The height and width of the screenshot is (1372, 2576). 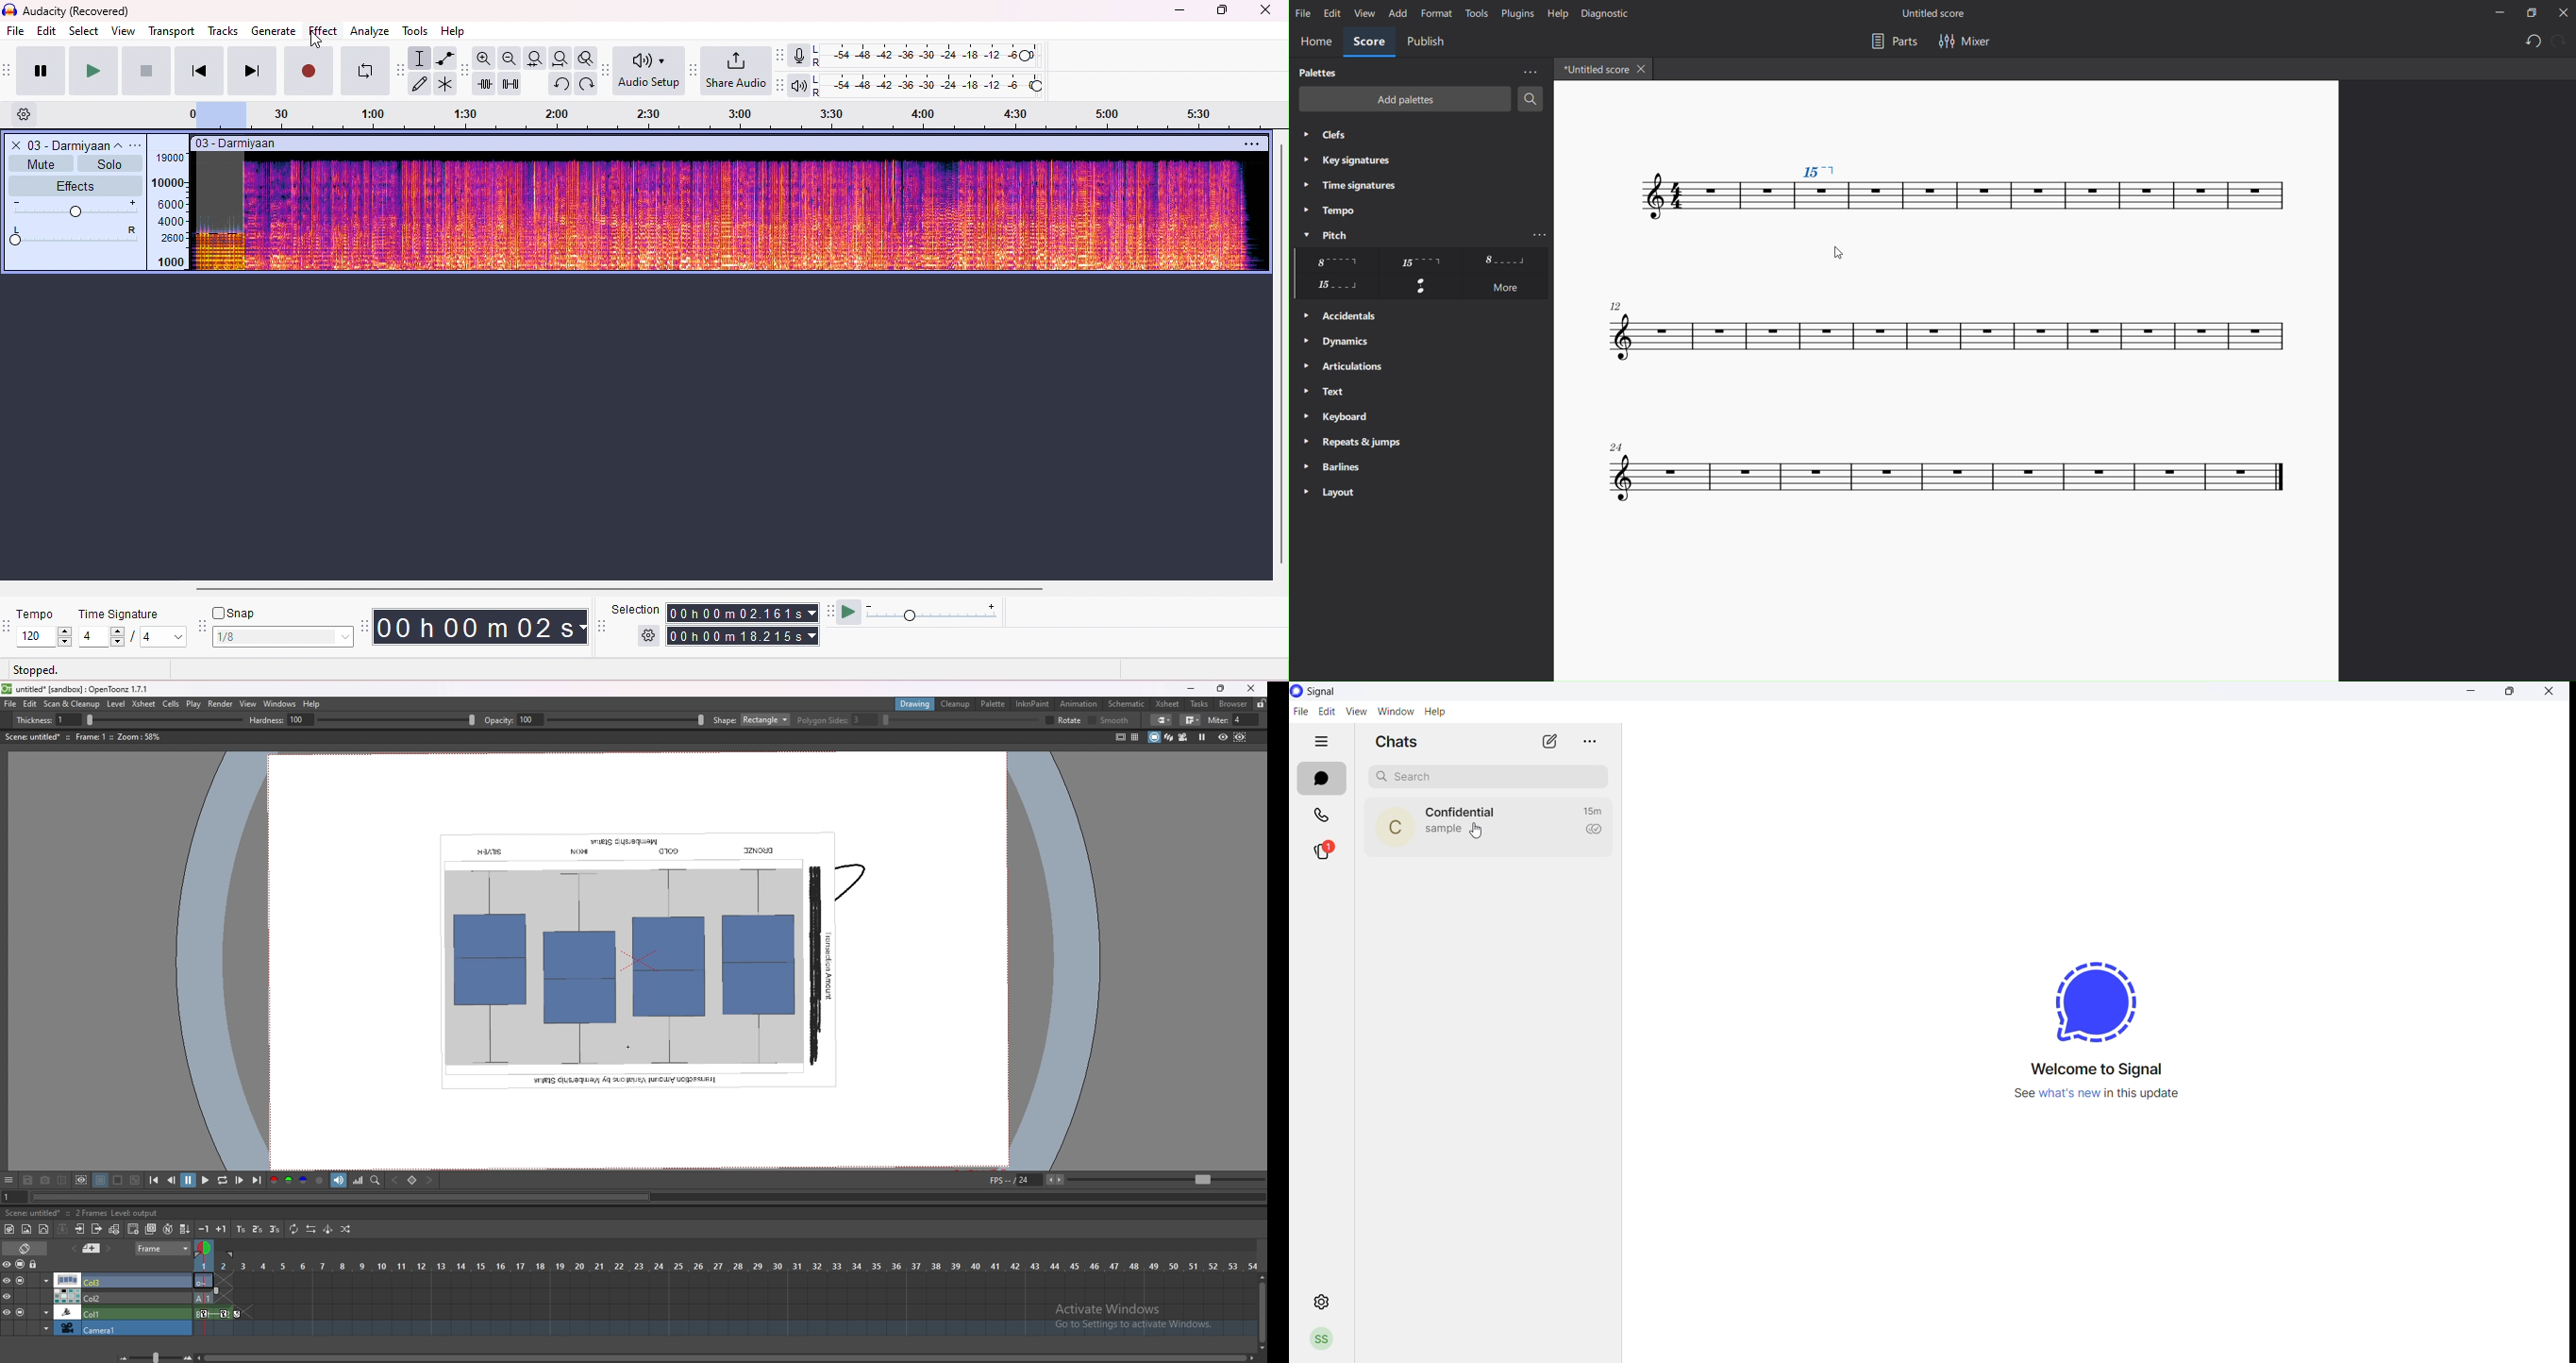 What do you see at coordinates (1392, 712) in the screenshot?
I see `window` at bounding box center [1392, 712].